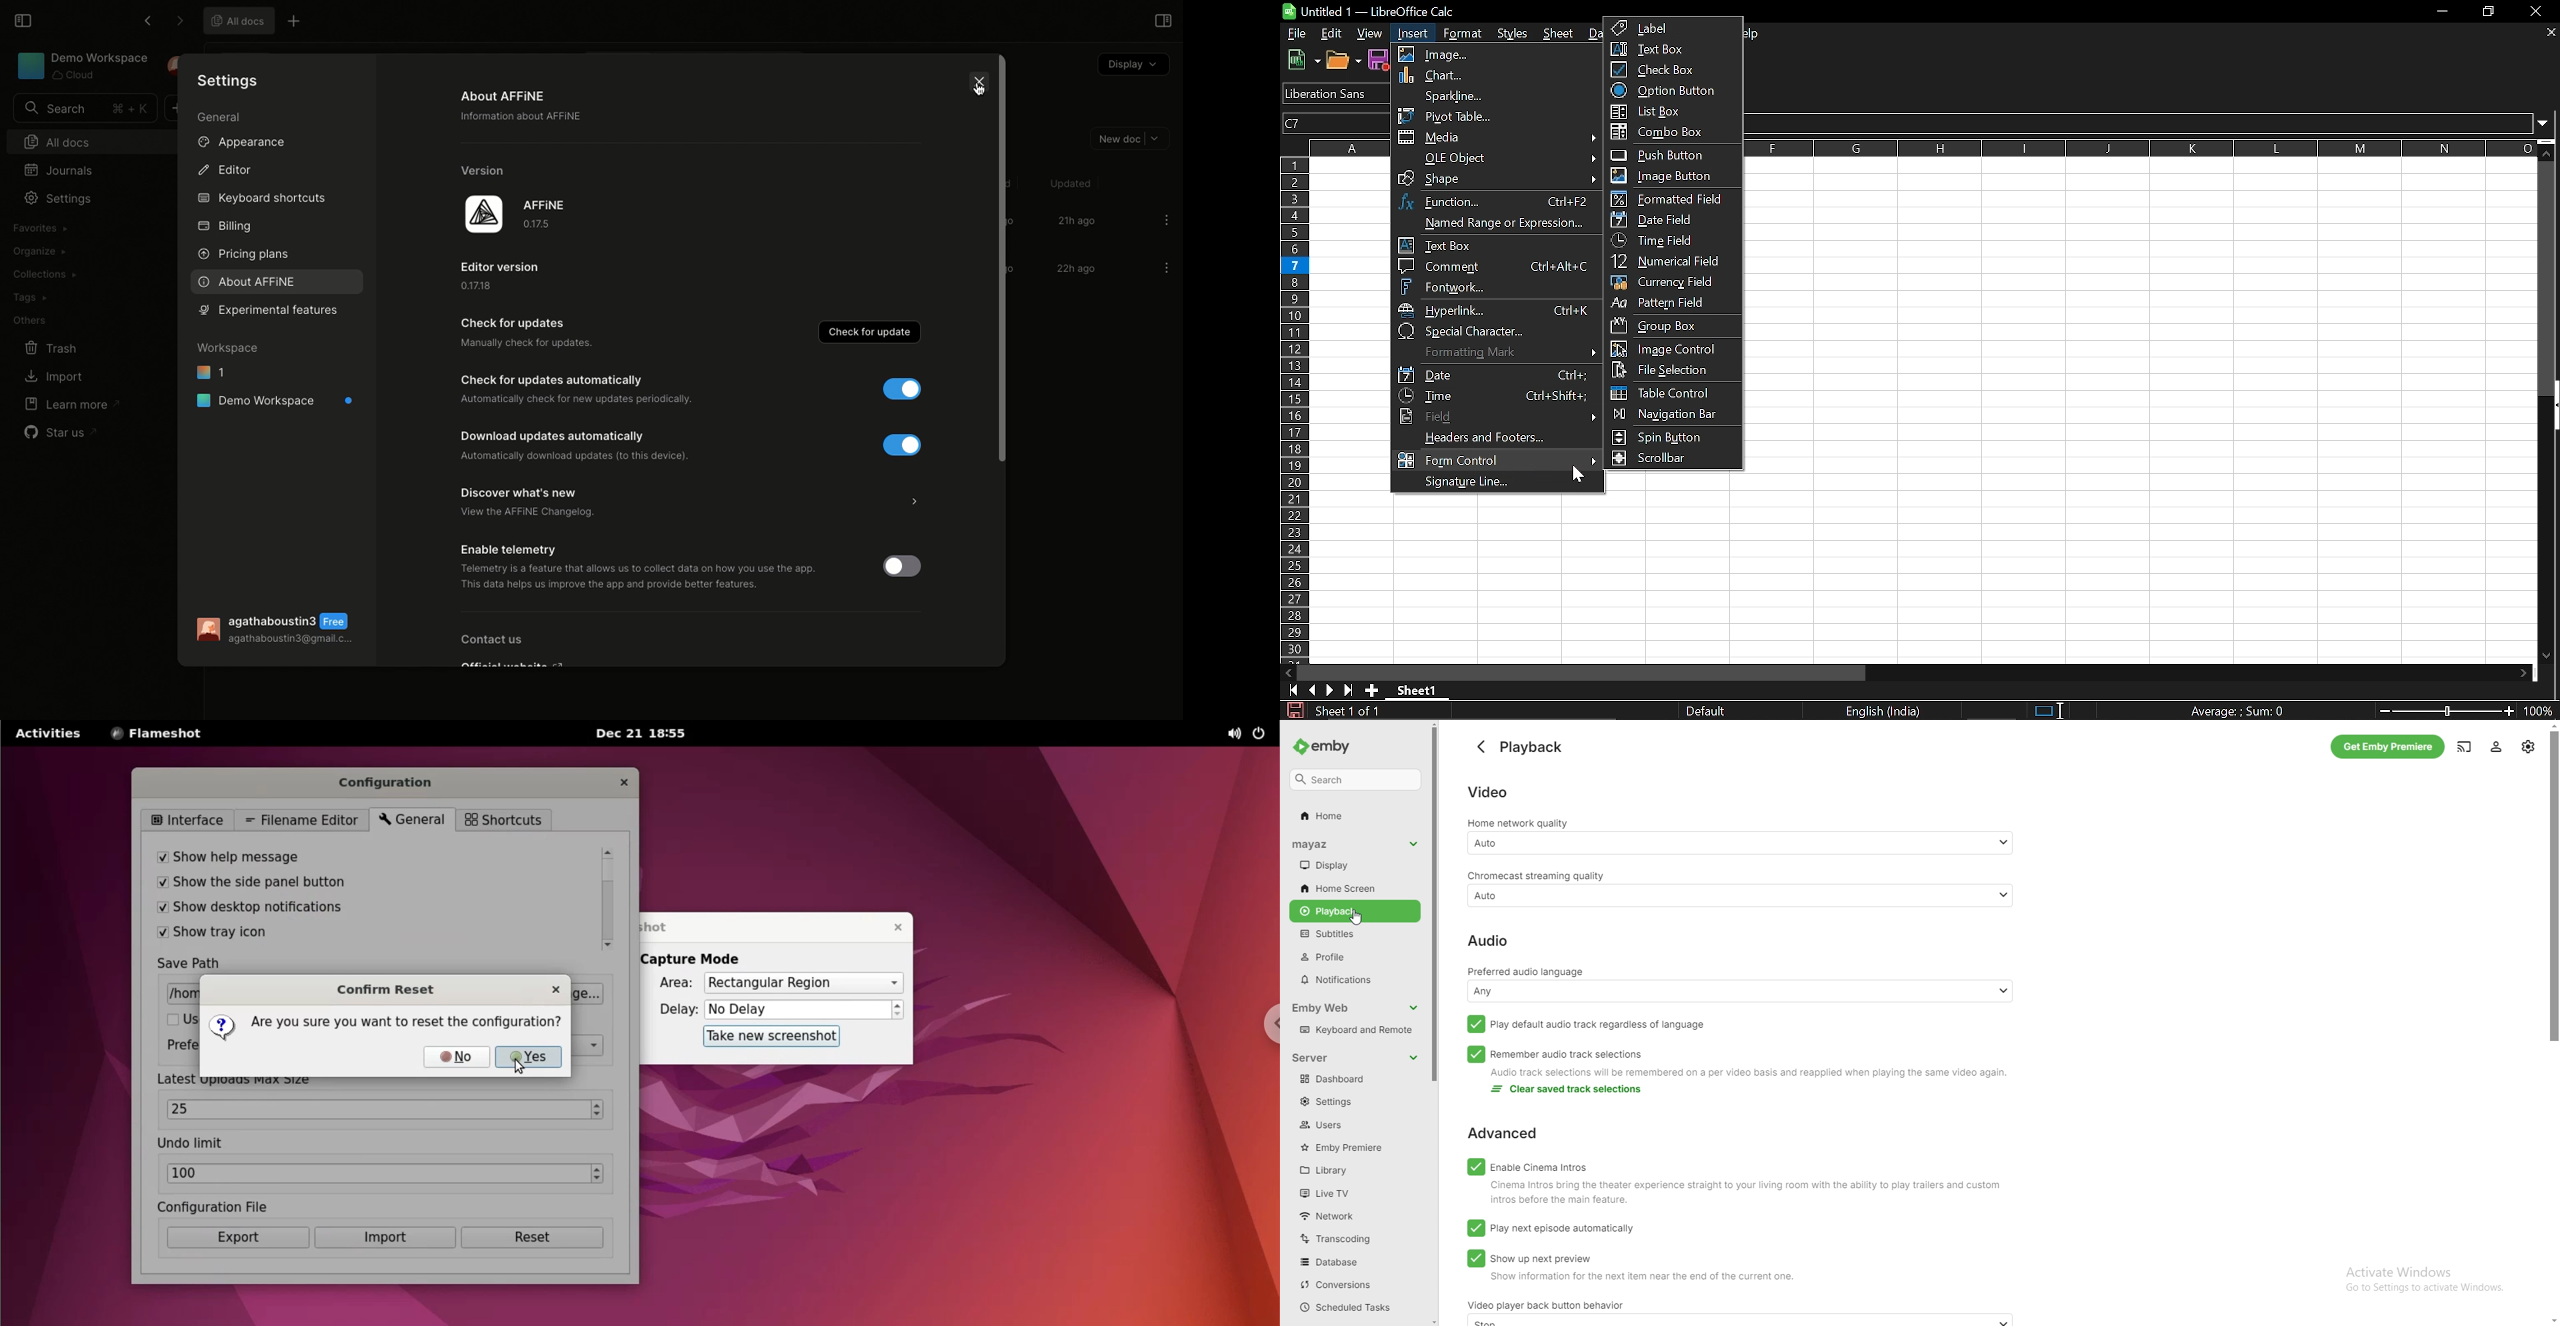  Describe the element at coordinates (2549, 149) in the screenshot. I see `Move down` at that location.